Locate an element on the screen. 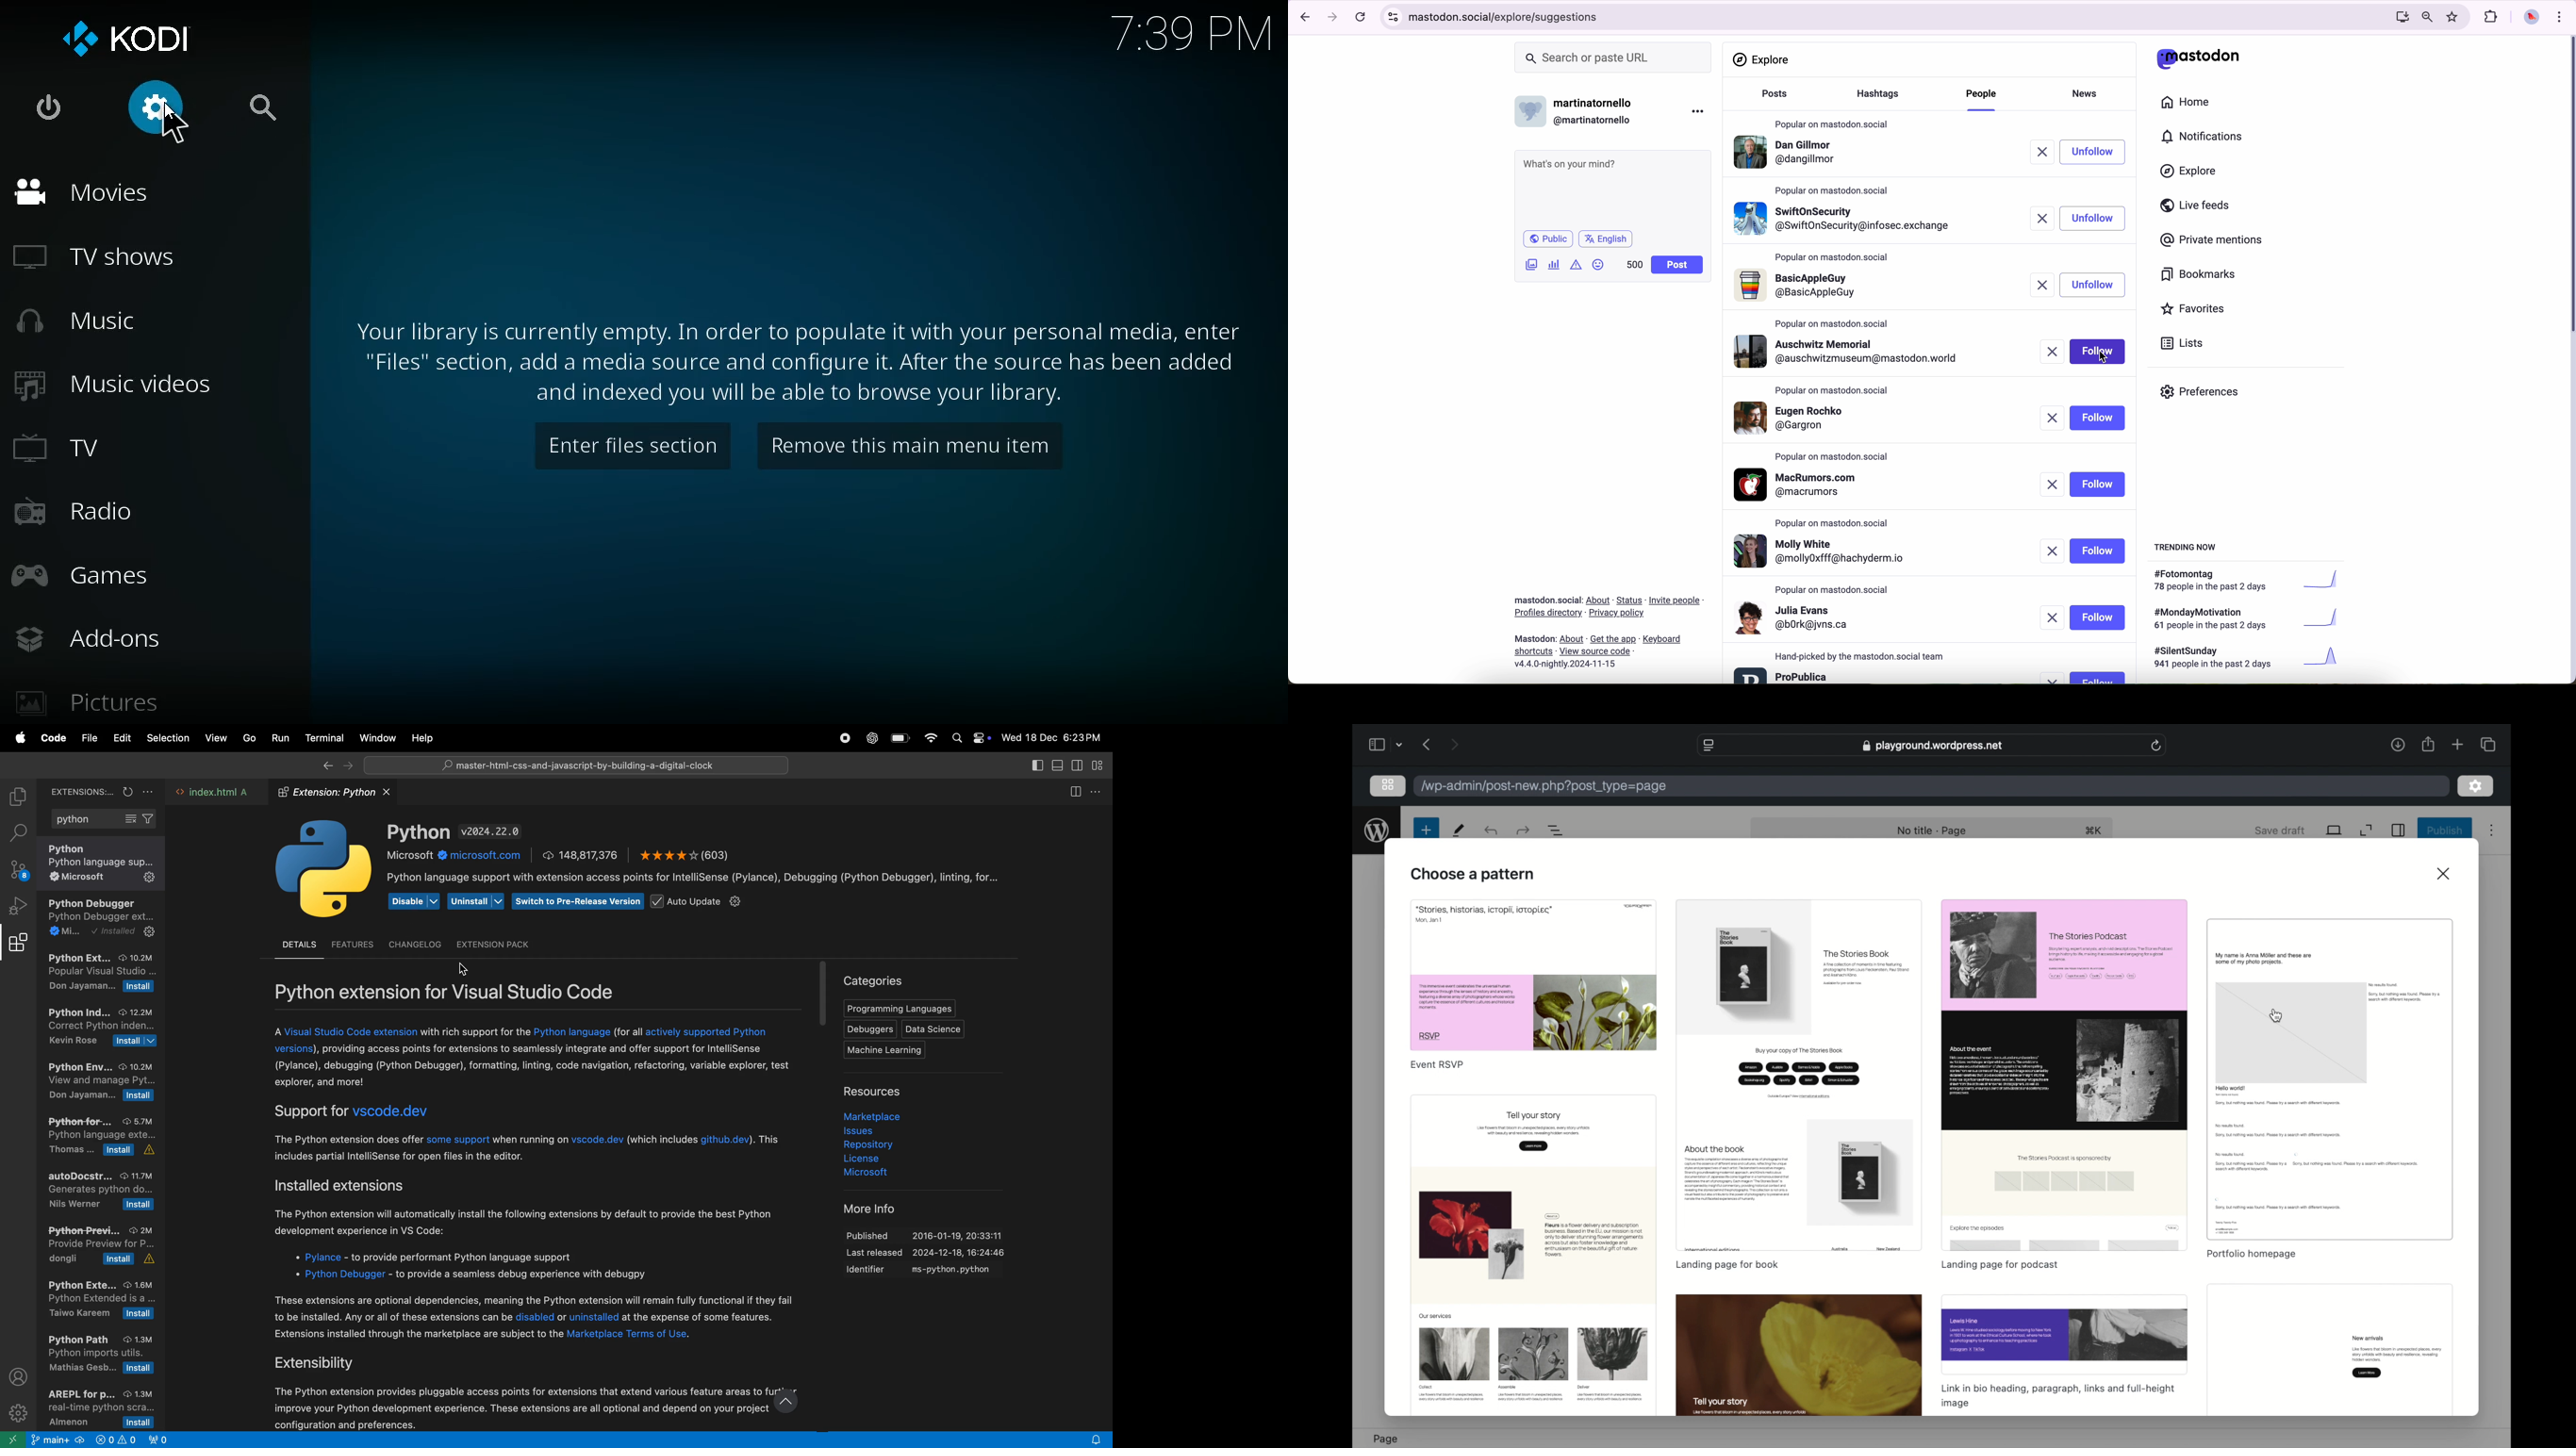  disable is located at coordinates (413, 902).